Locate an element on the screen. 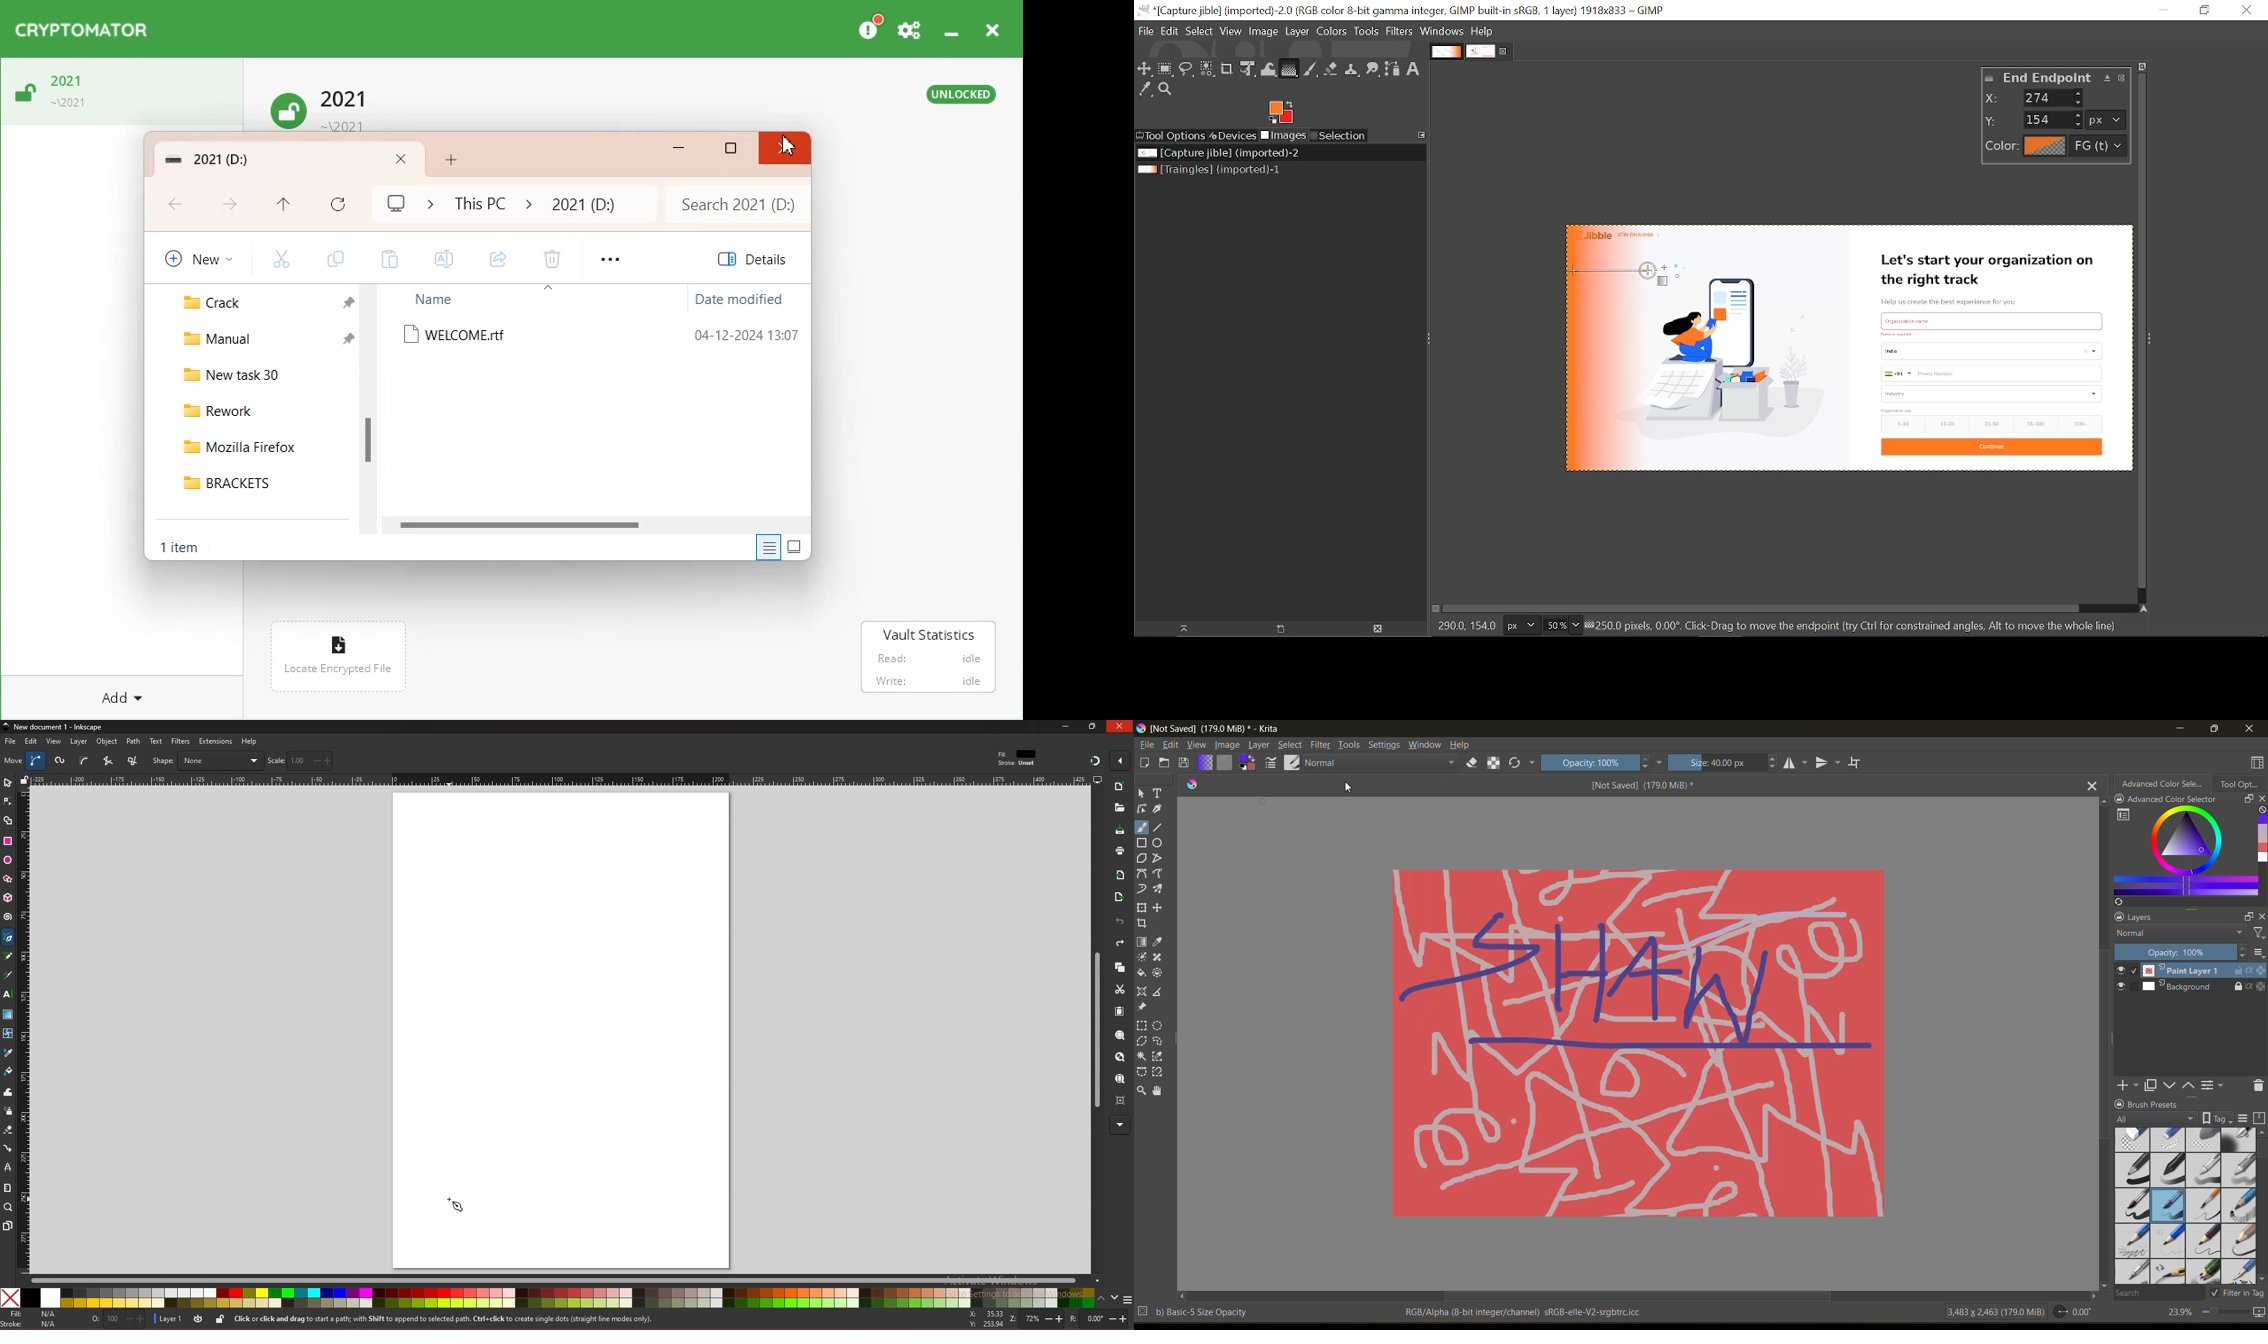 The image size is (2268, 1344). dropper is located at coordinates (8, 1054).